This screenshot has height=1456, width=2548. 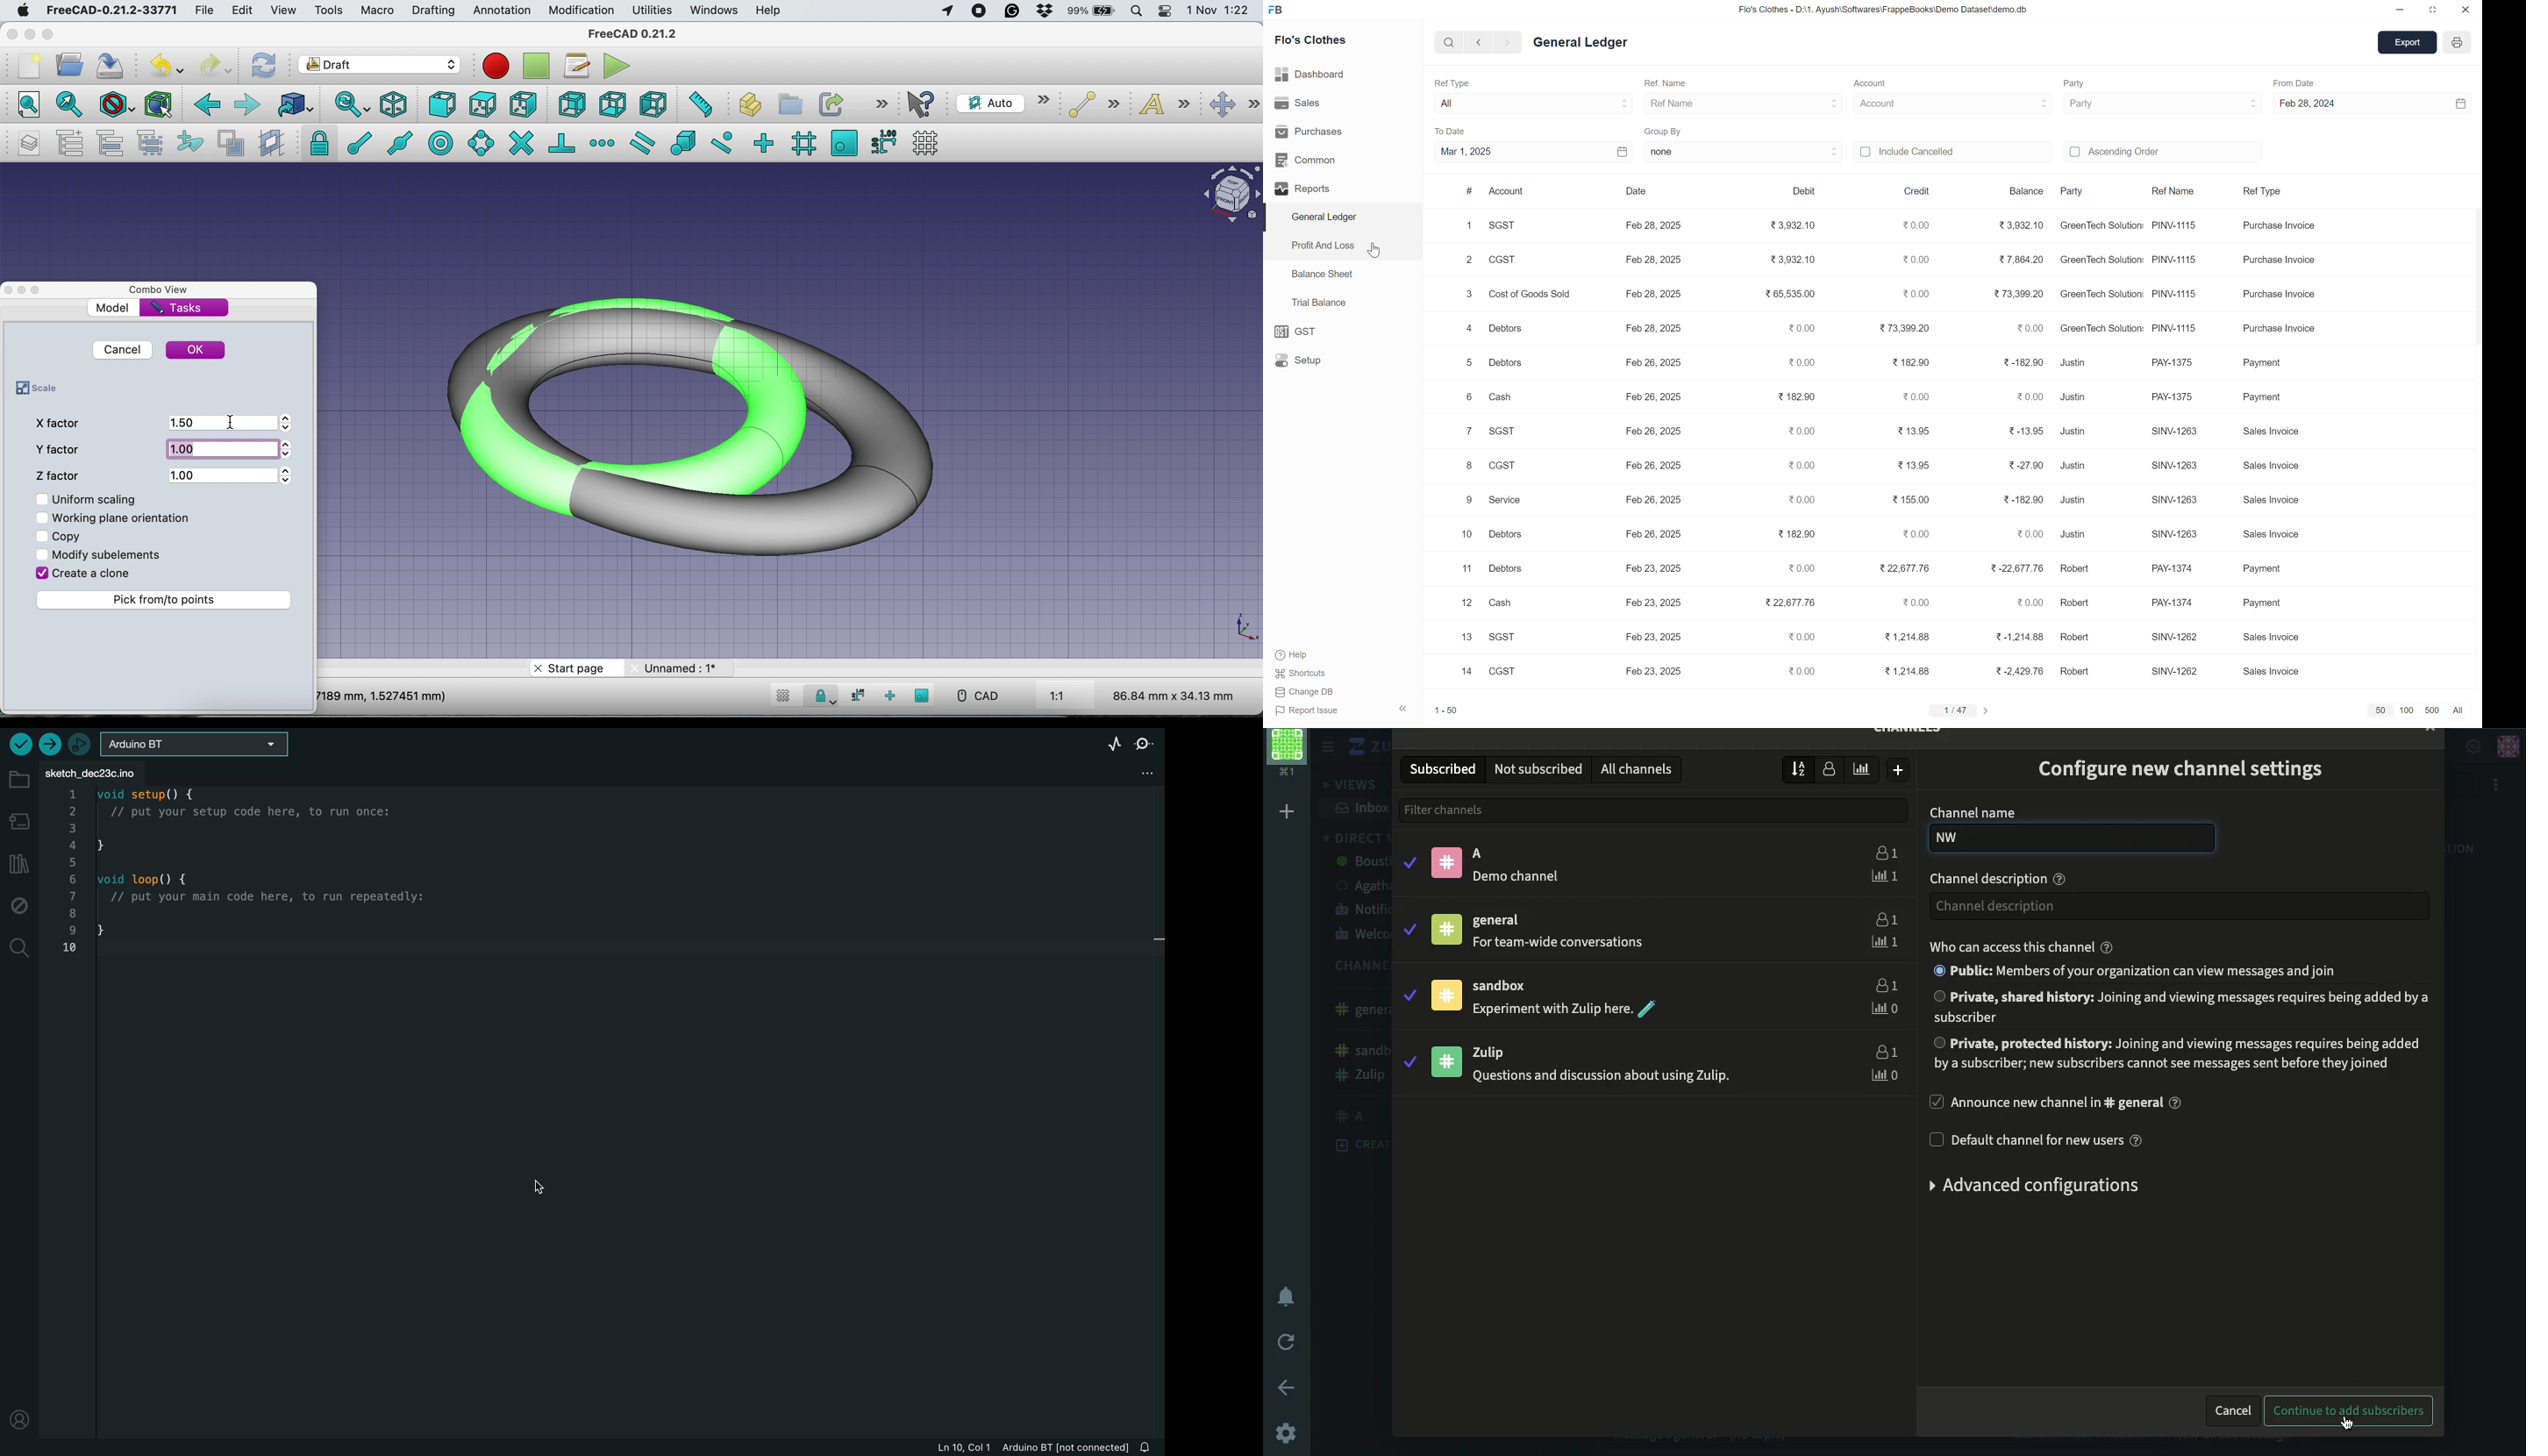 I want to click on Justin, so click(x=2078, y=501).